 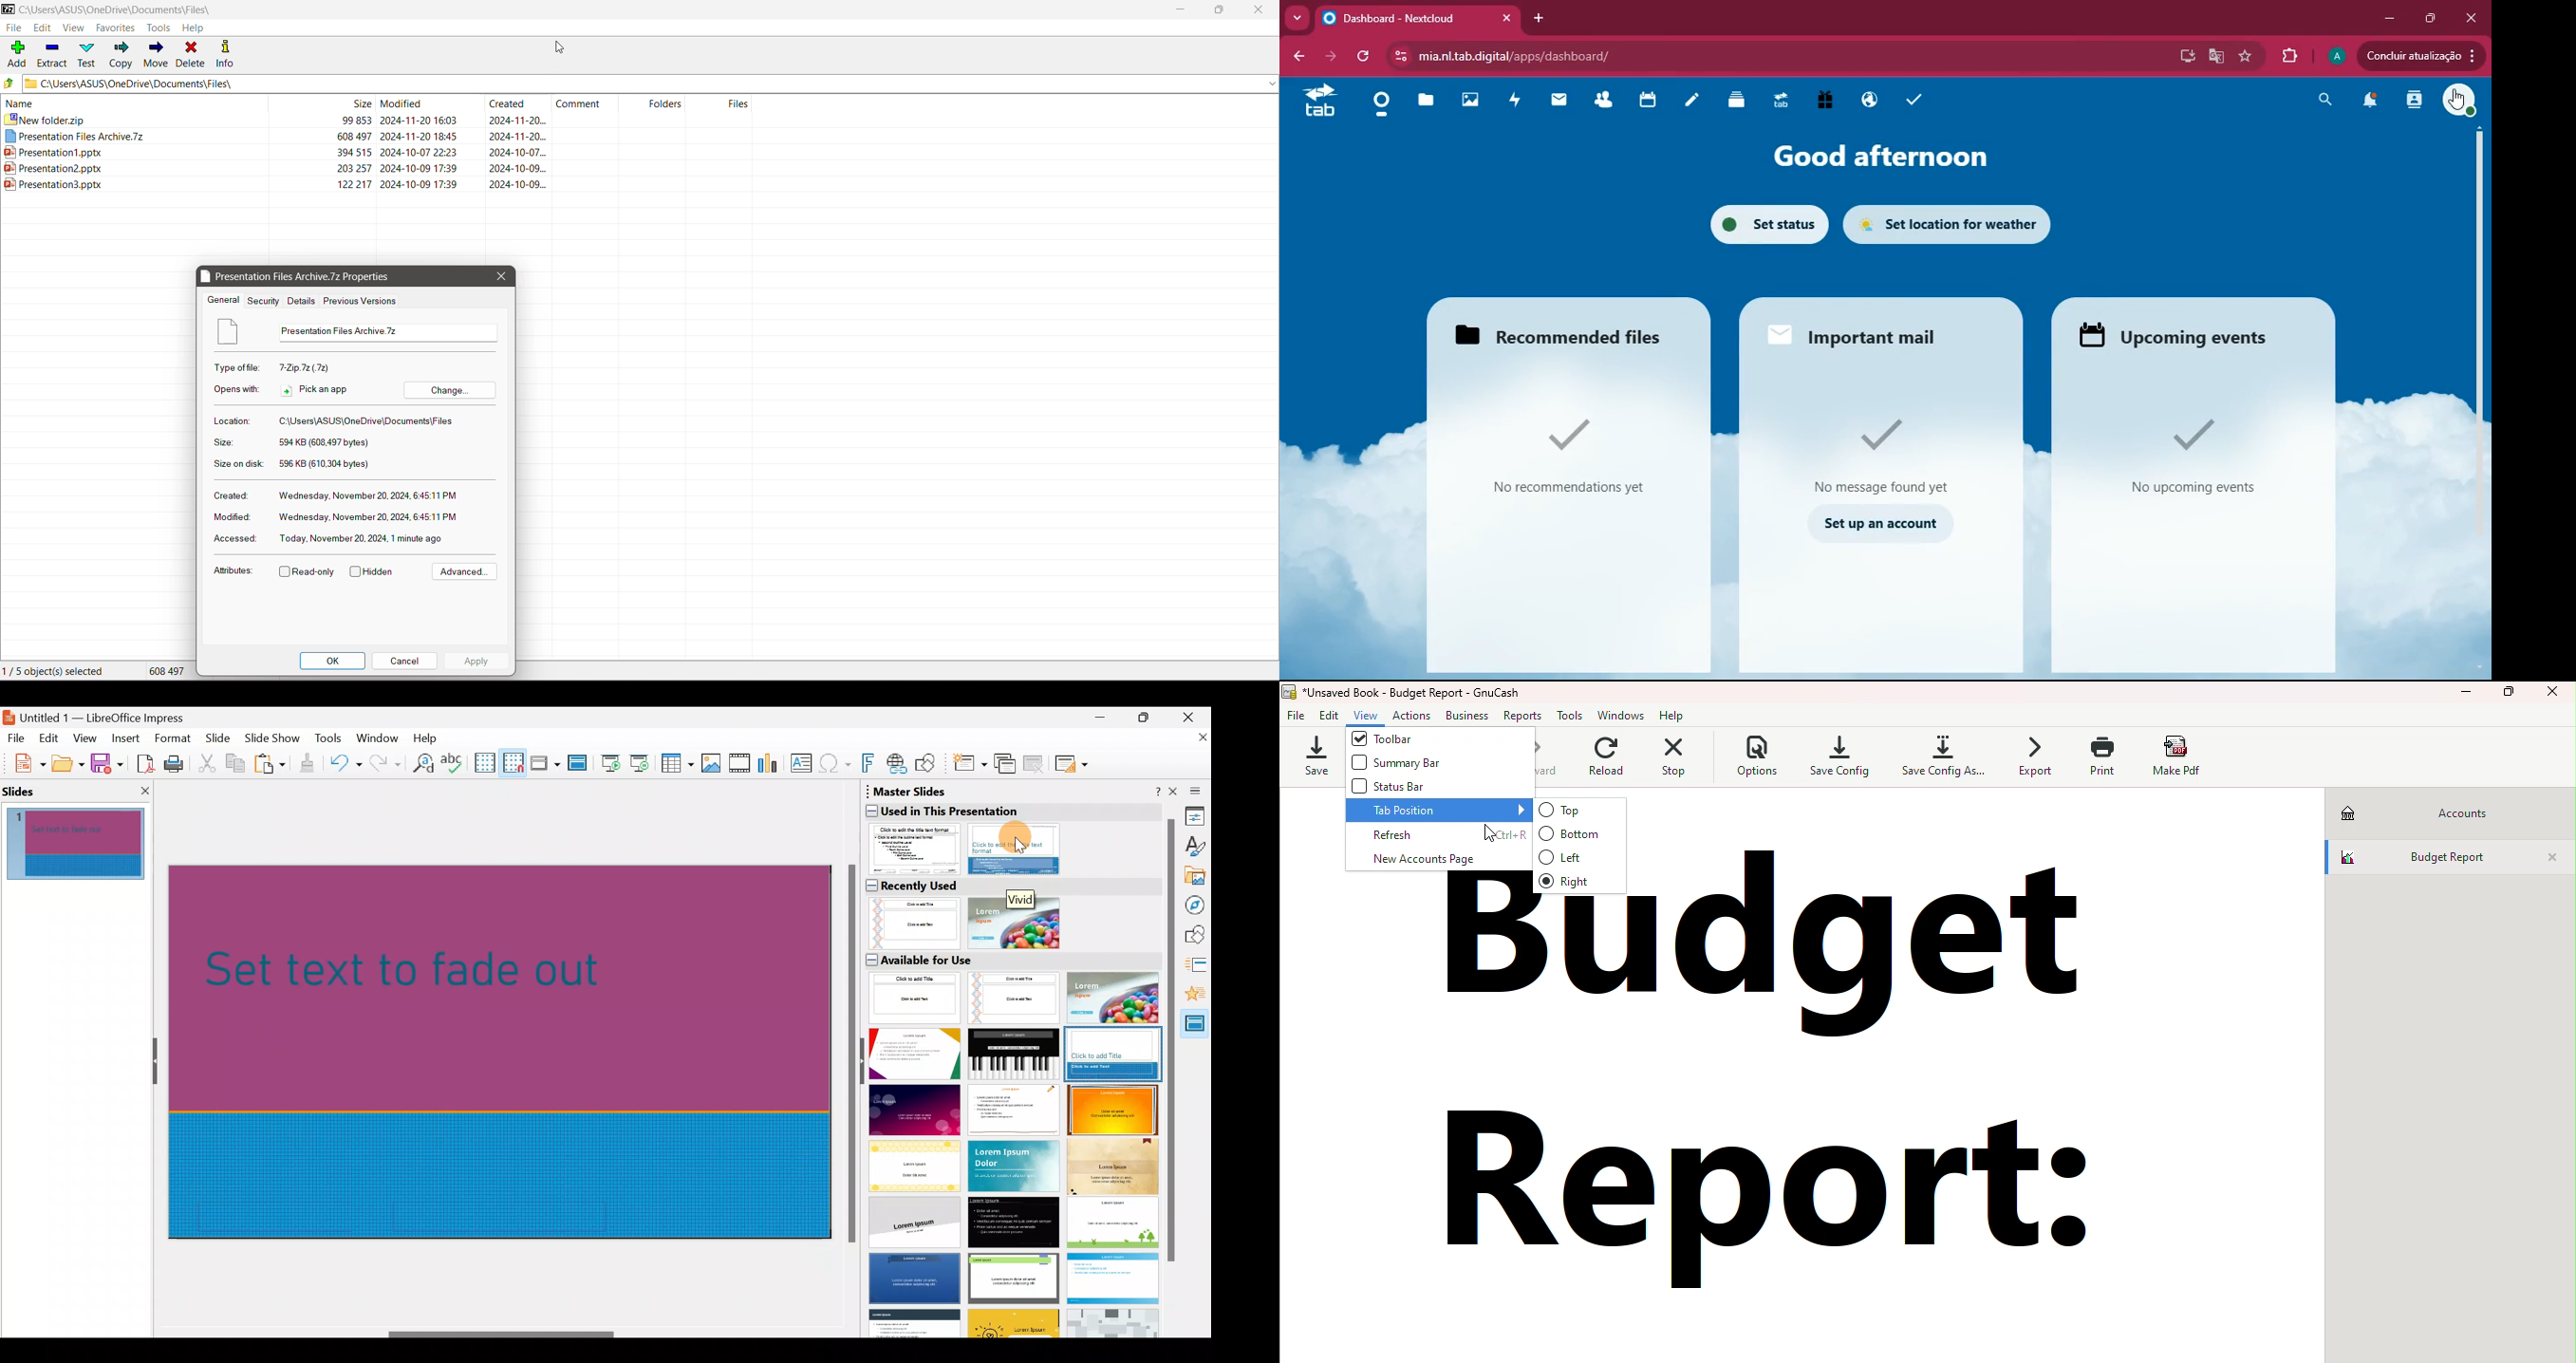 What do you see at coordinates (2459, 98) in the screenshot?
I see `cursor` at bounding box center [2459, 98].